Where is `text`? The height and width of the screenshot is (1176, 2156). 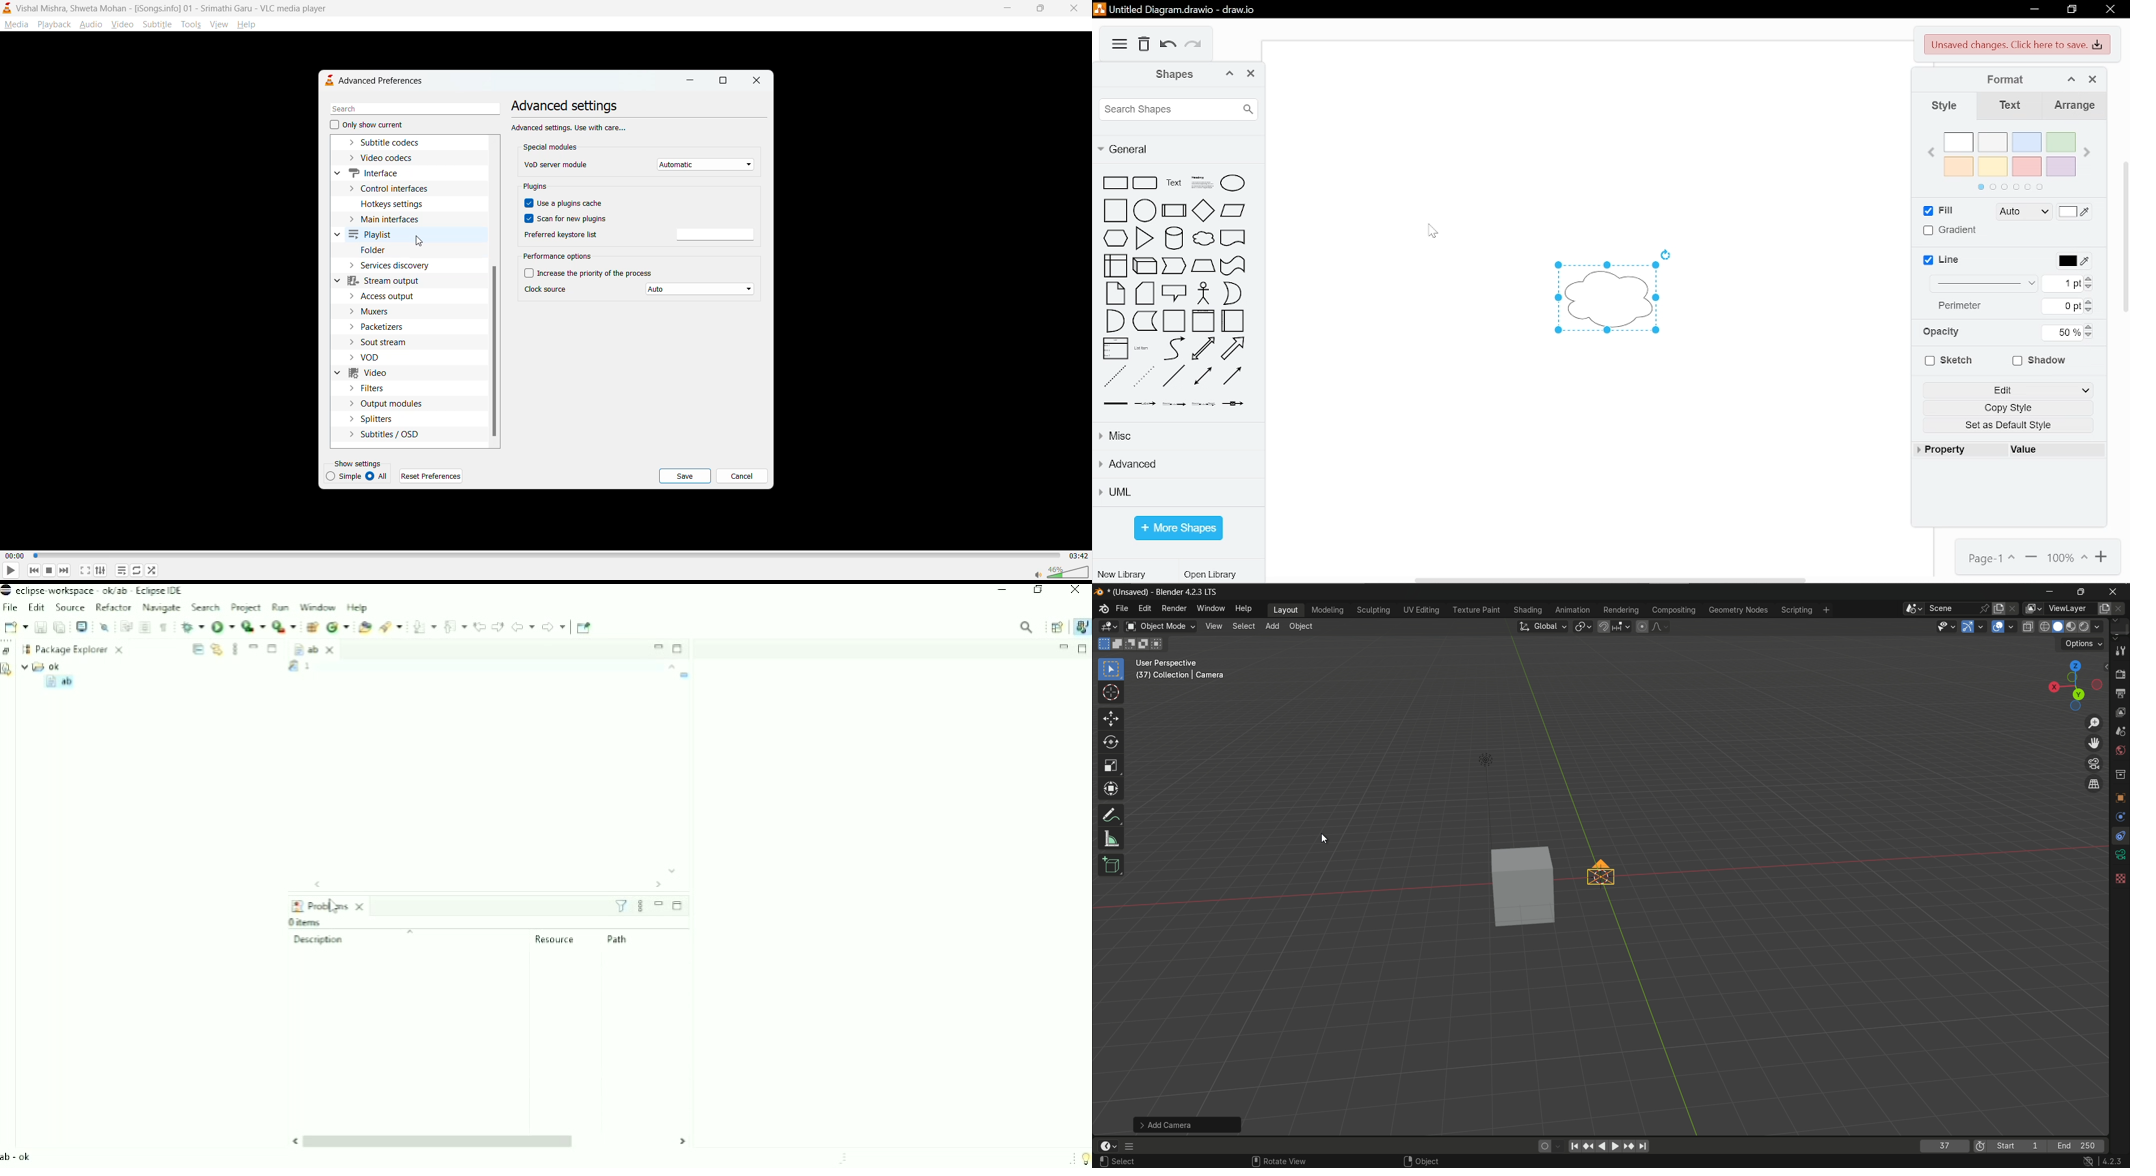 text is located at coordinates (2012, 107).